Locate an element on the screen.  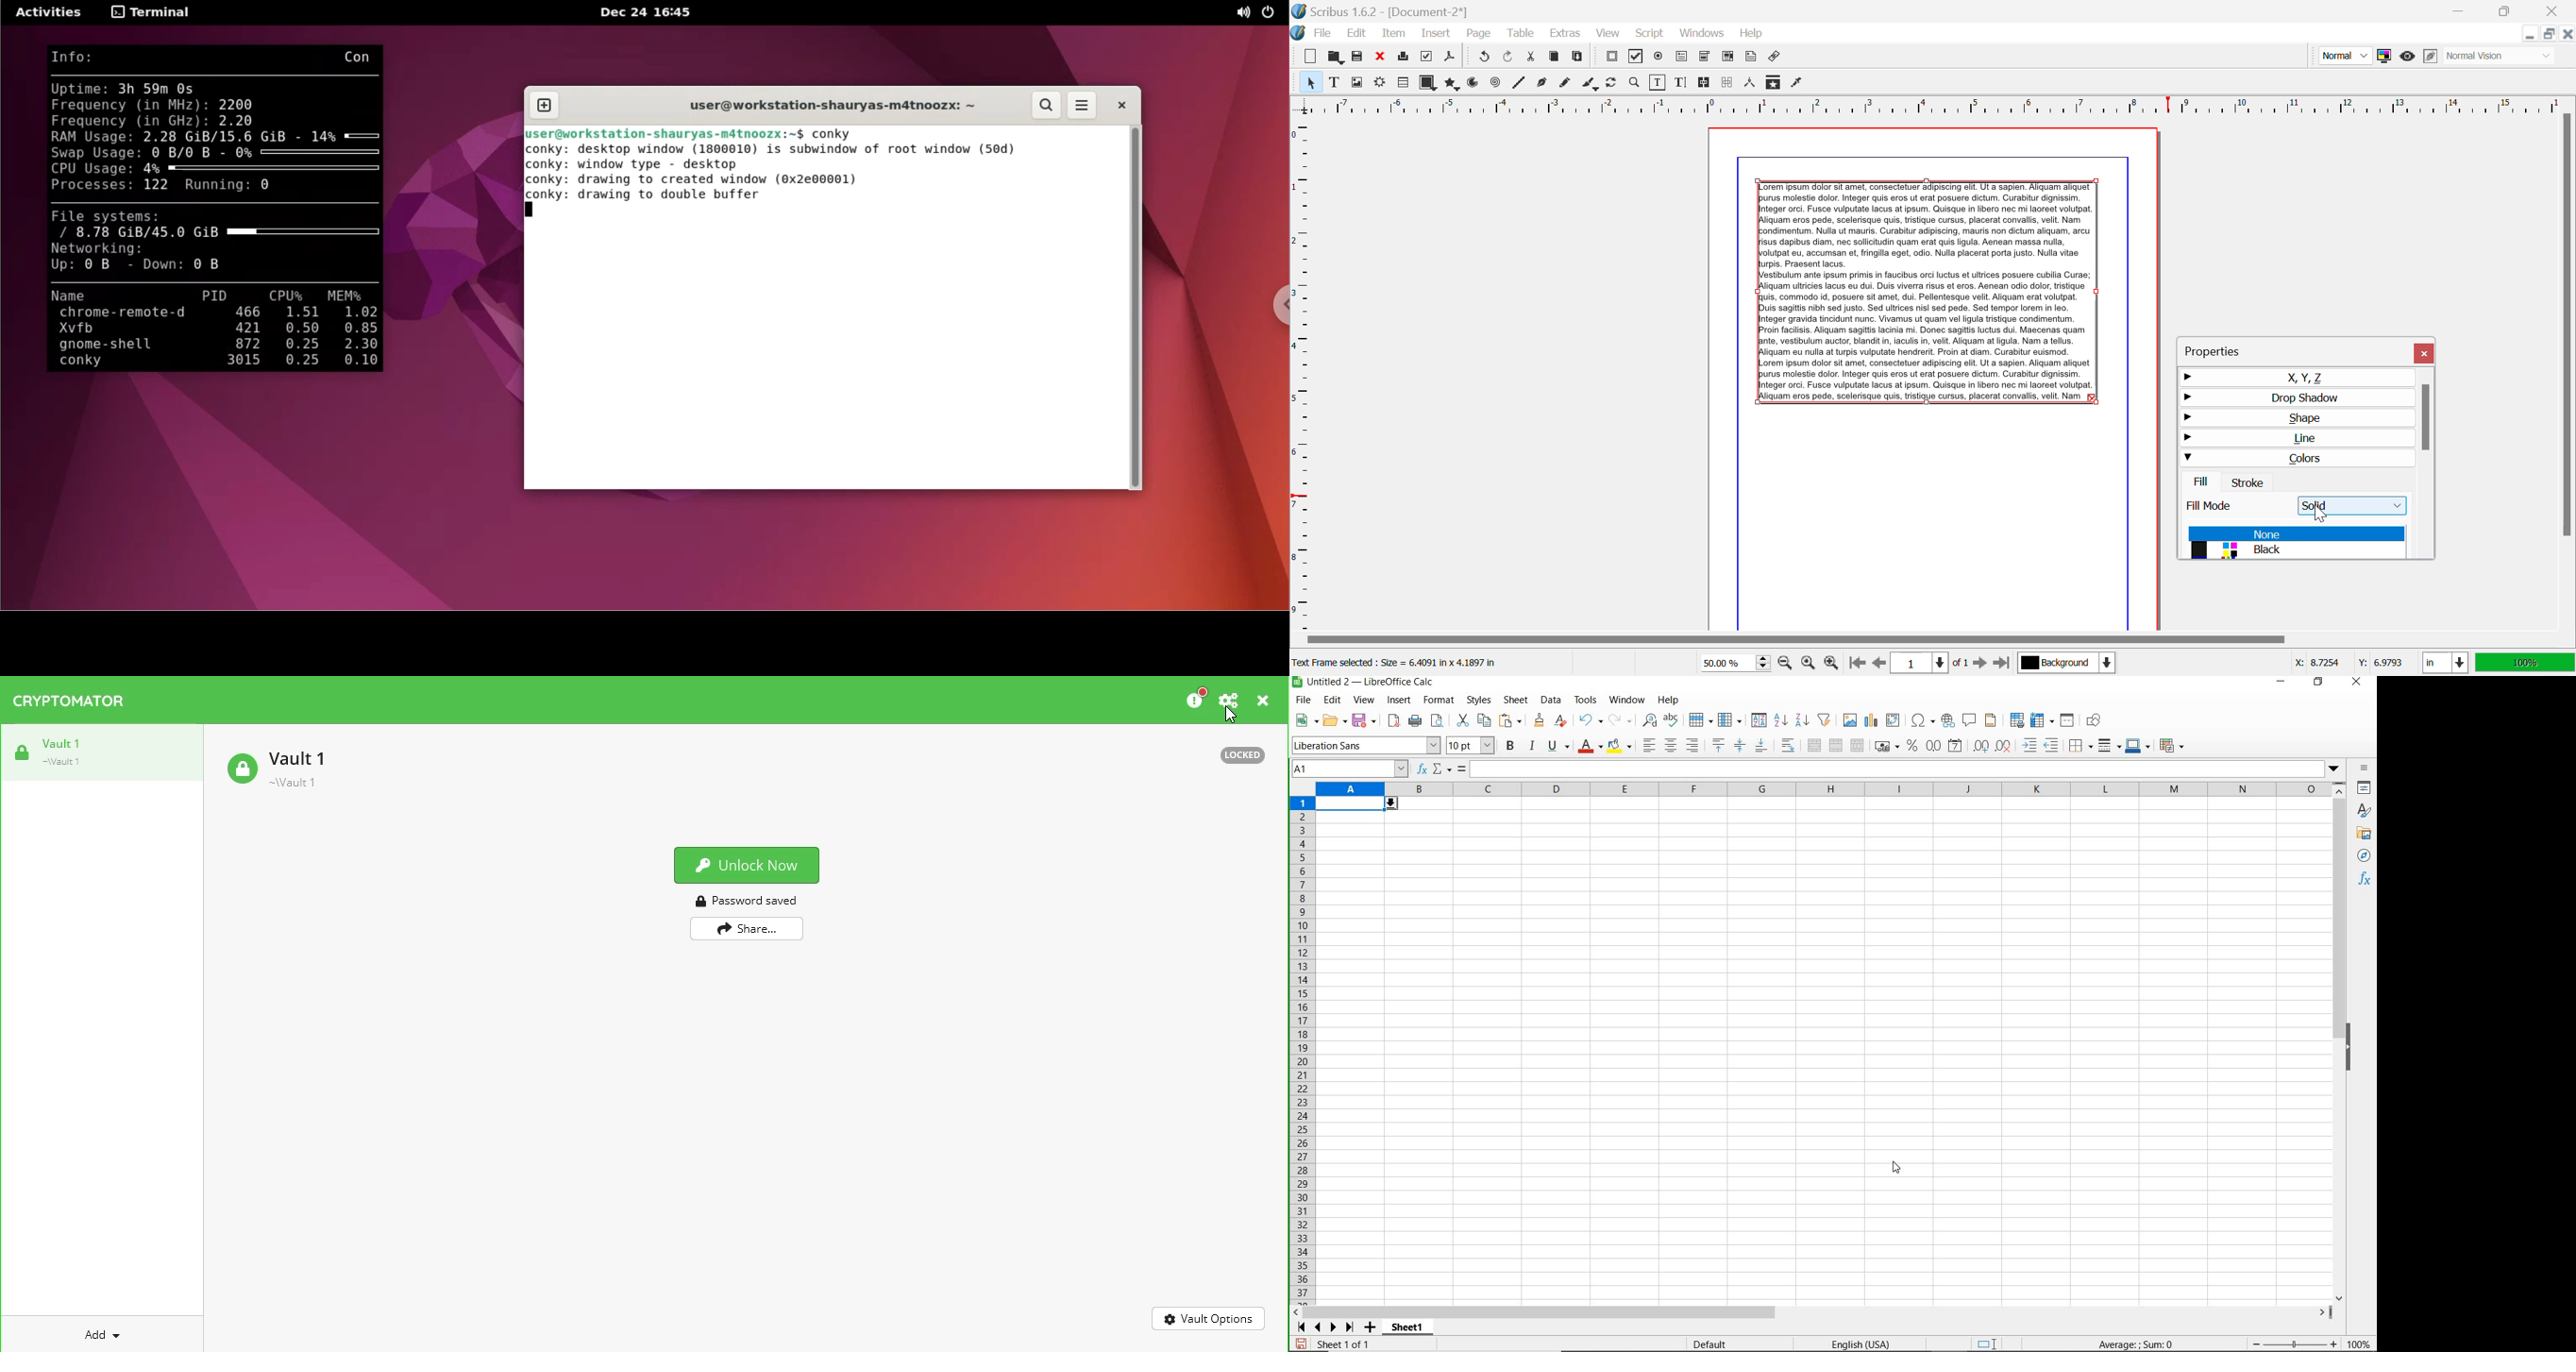
Lorem Ipsum Text frame  is located at coordinates (1928, 292).